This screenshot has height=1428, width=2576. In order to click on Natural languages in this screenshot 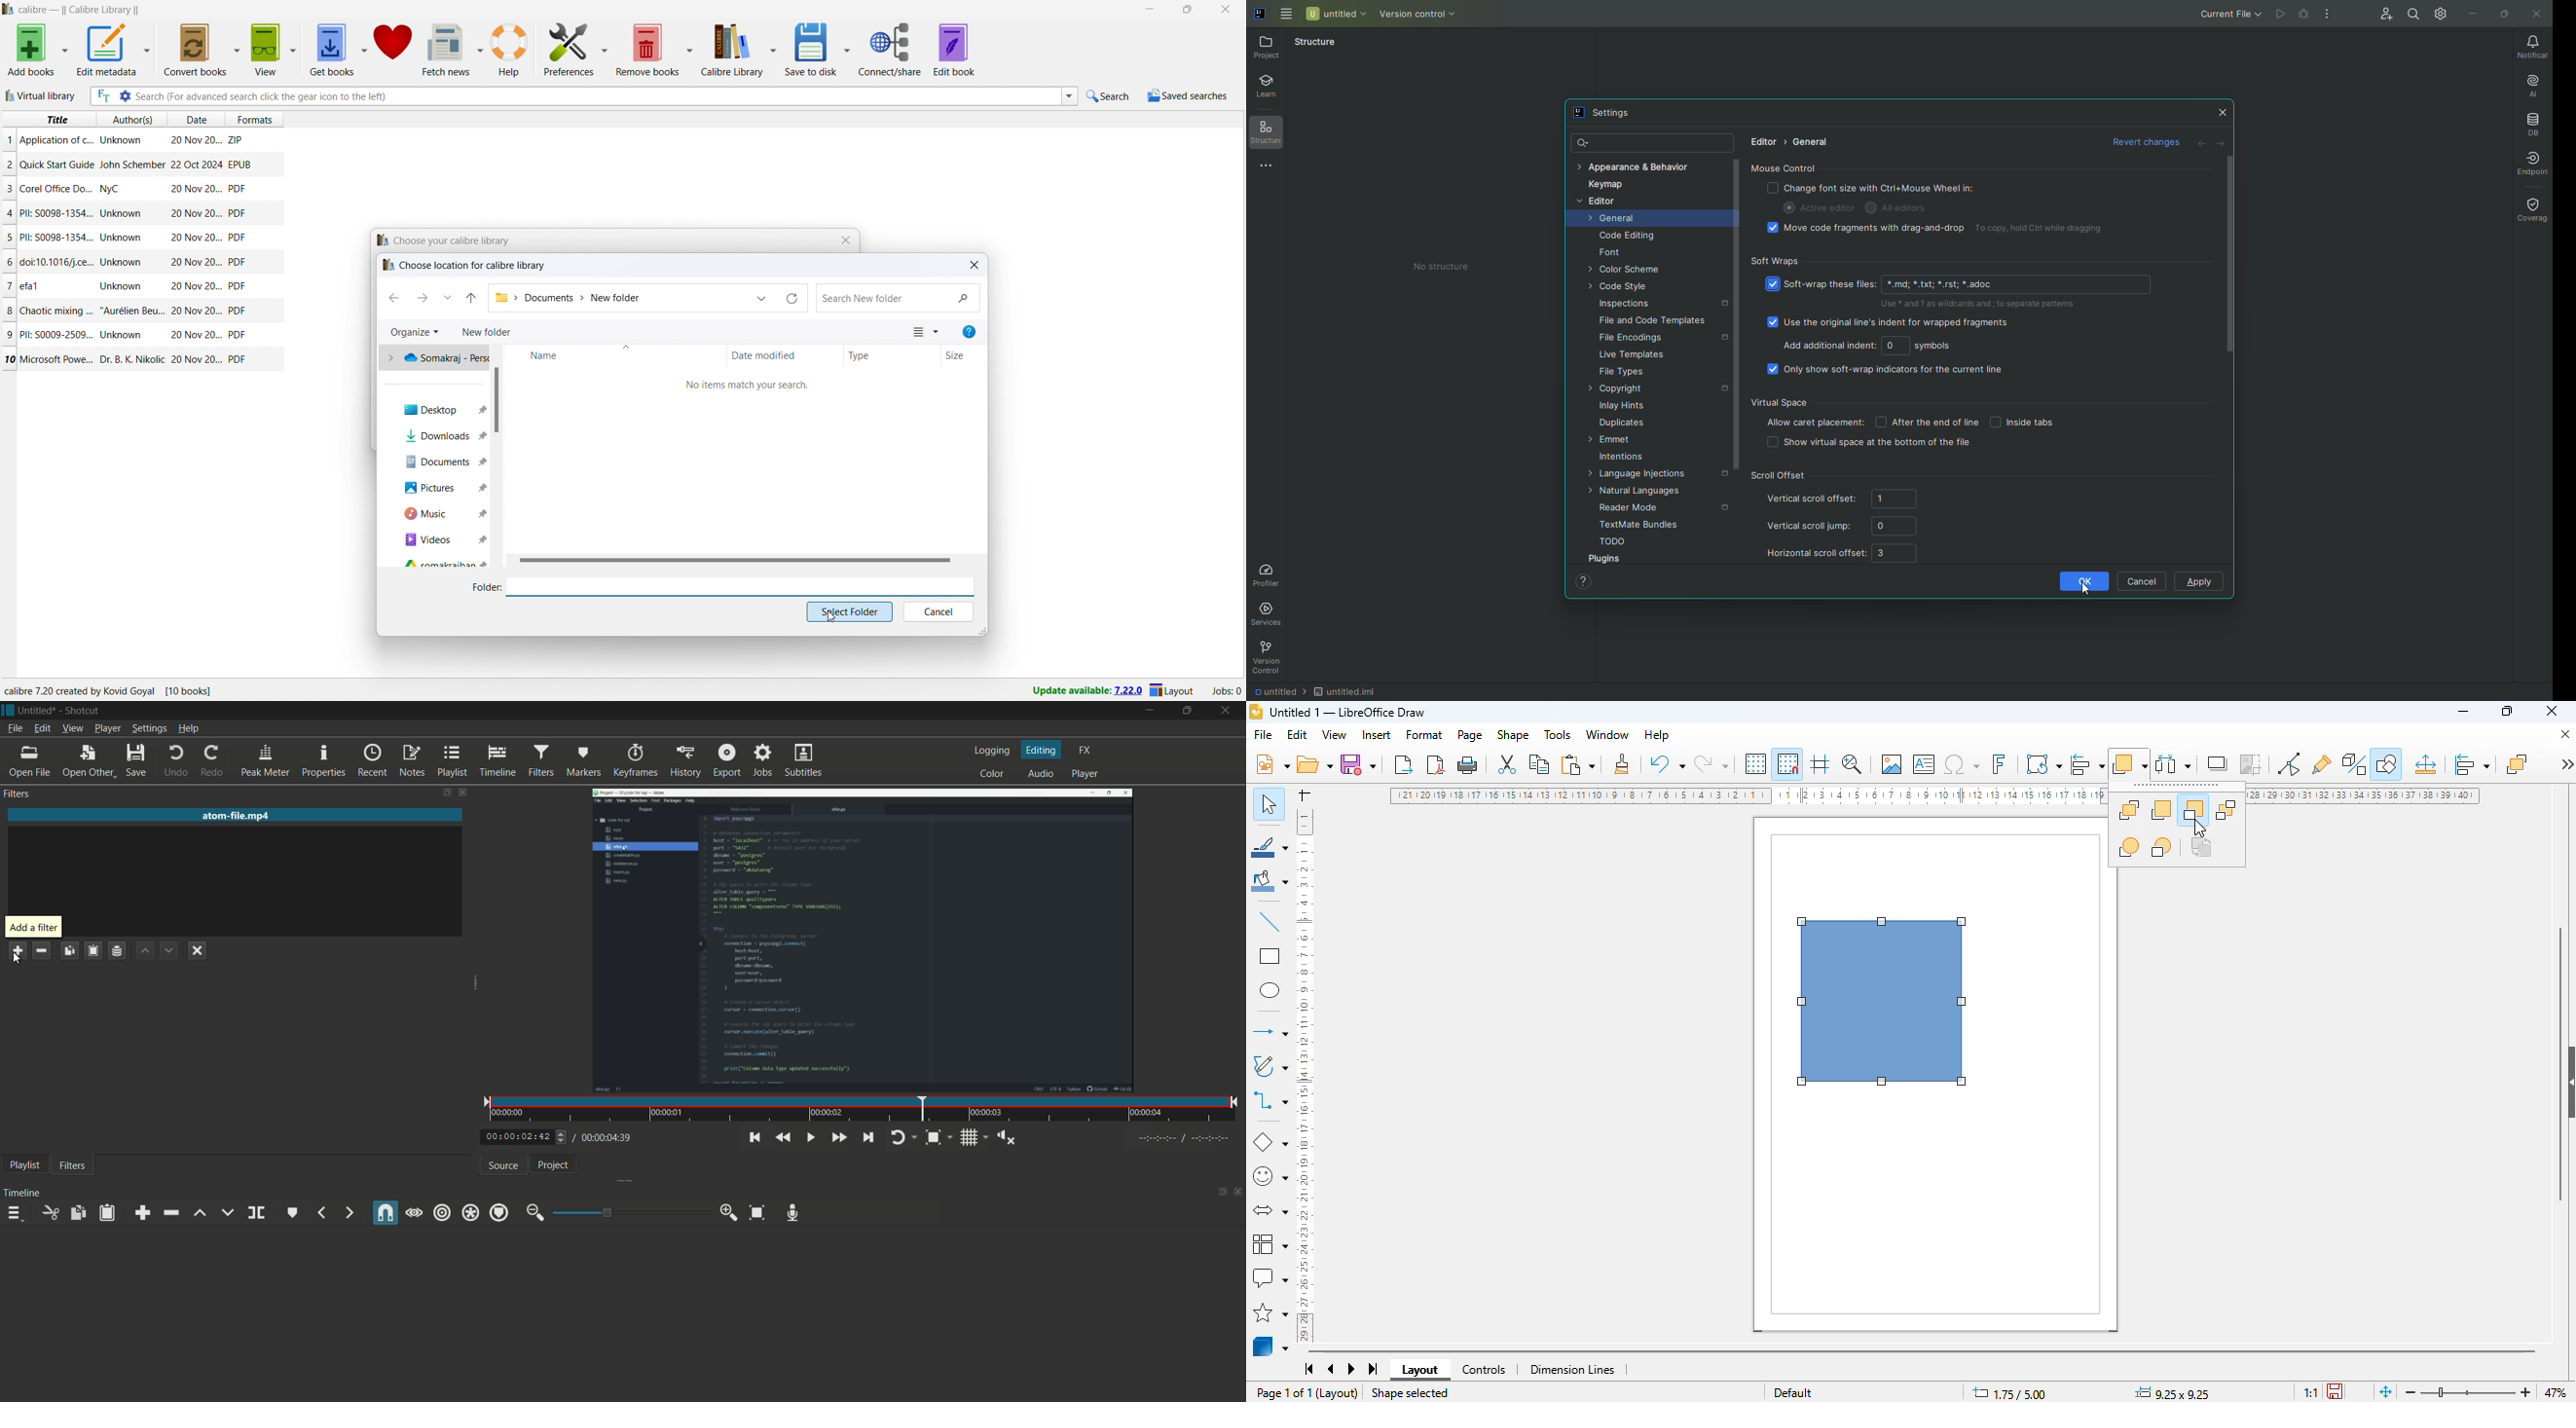, I will do `click(1635, 492)`.